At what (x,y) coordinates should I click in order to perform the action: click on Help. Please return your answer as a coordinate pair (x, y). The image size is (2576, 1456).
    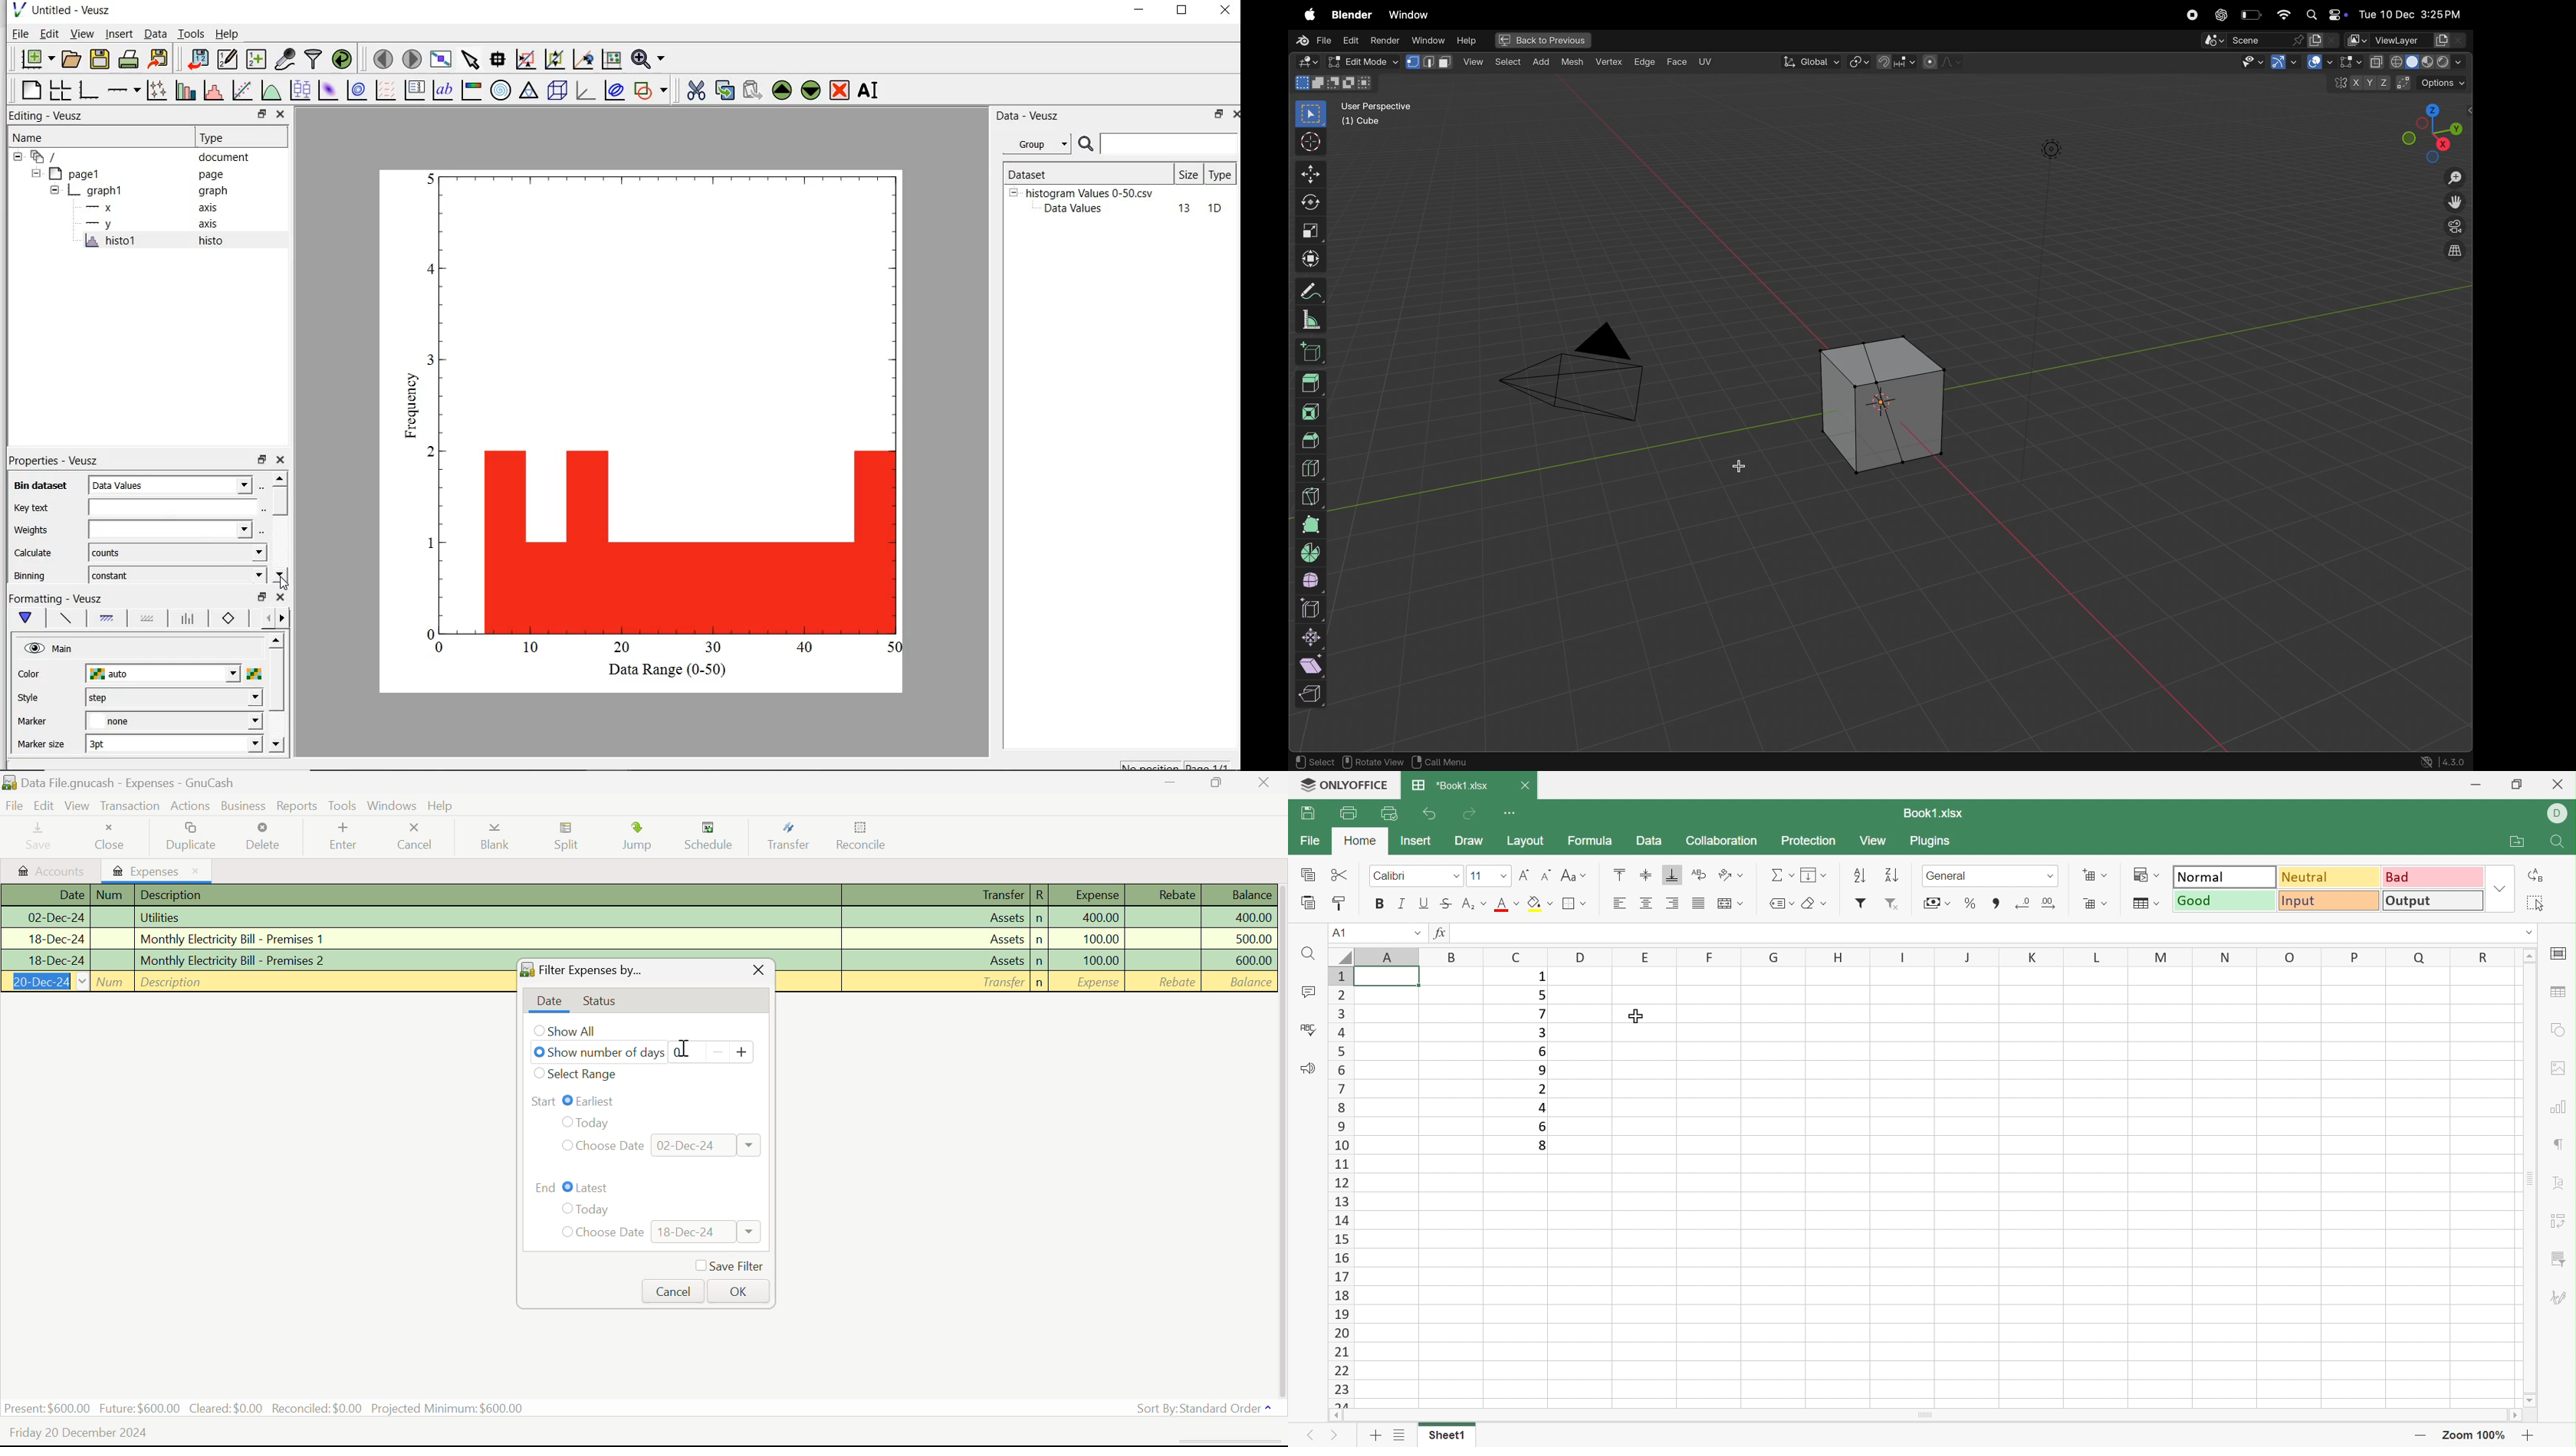
    Looking at the image, I should click on (440, 805).